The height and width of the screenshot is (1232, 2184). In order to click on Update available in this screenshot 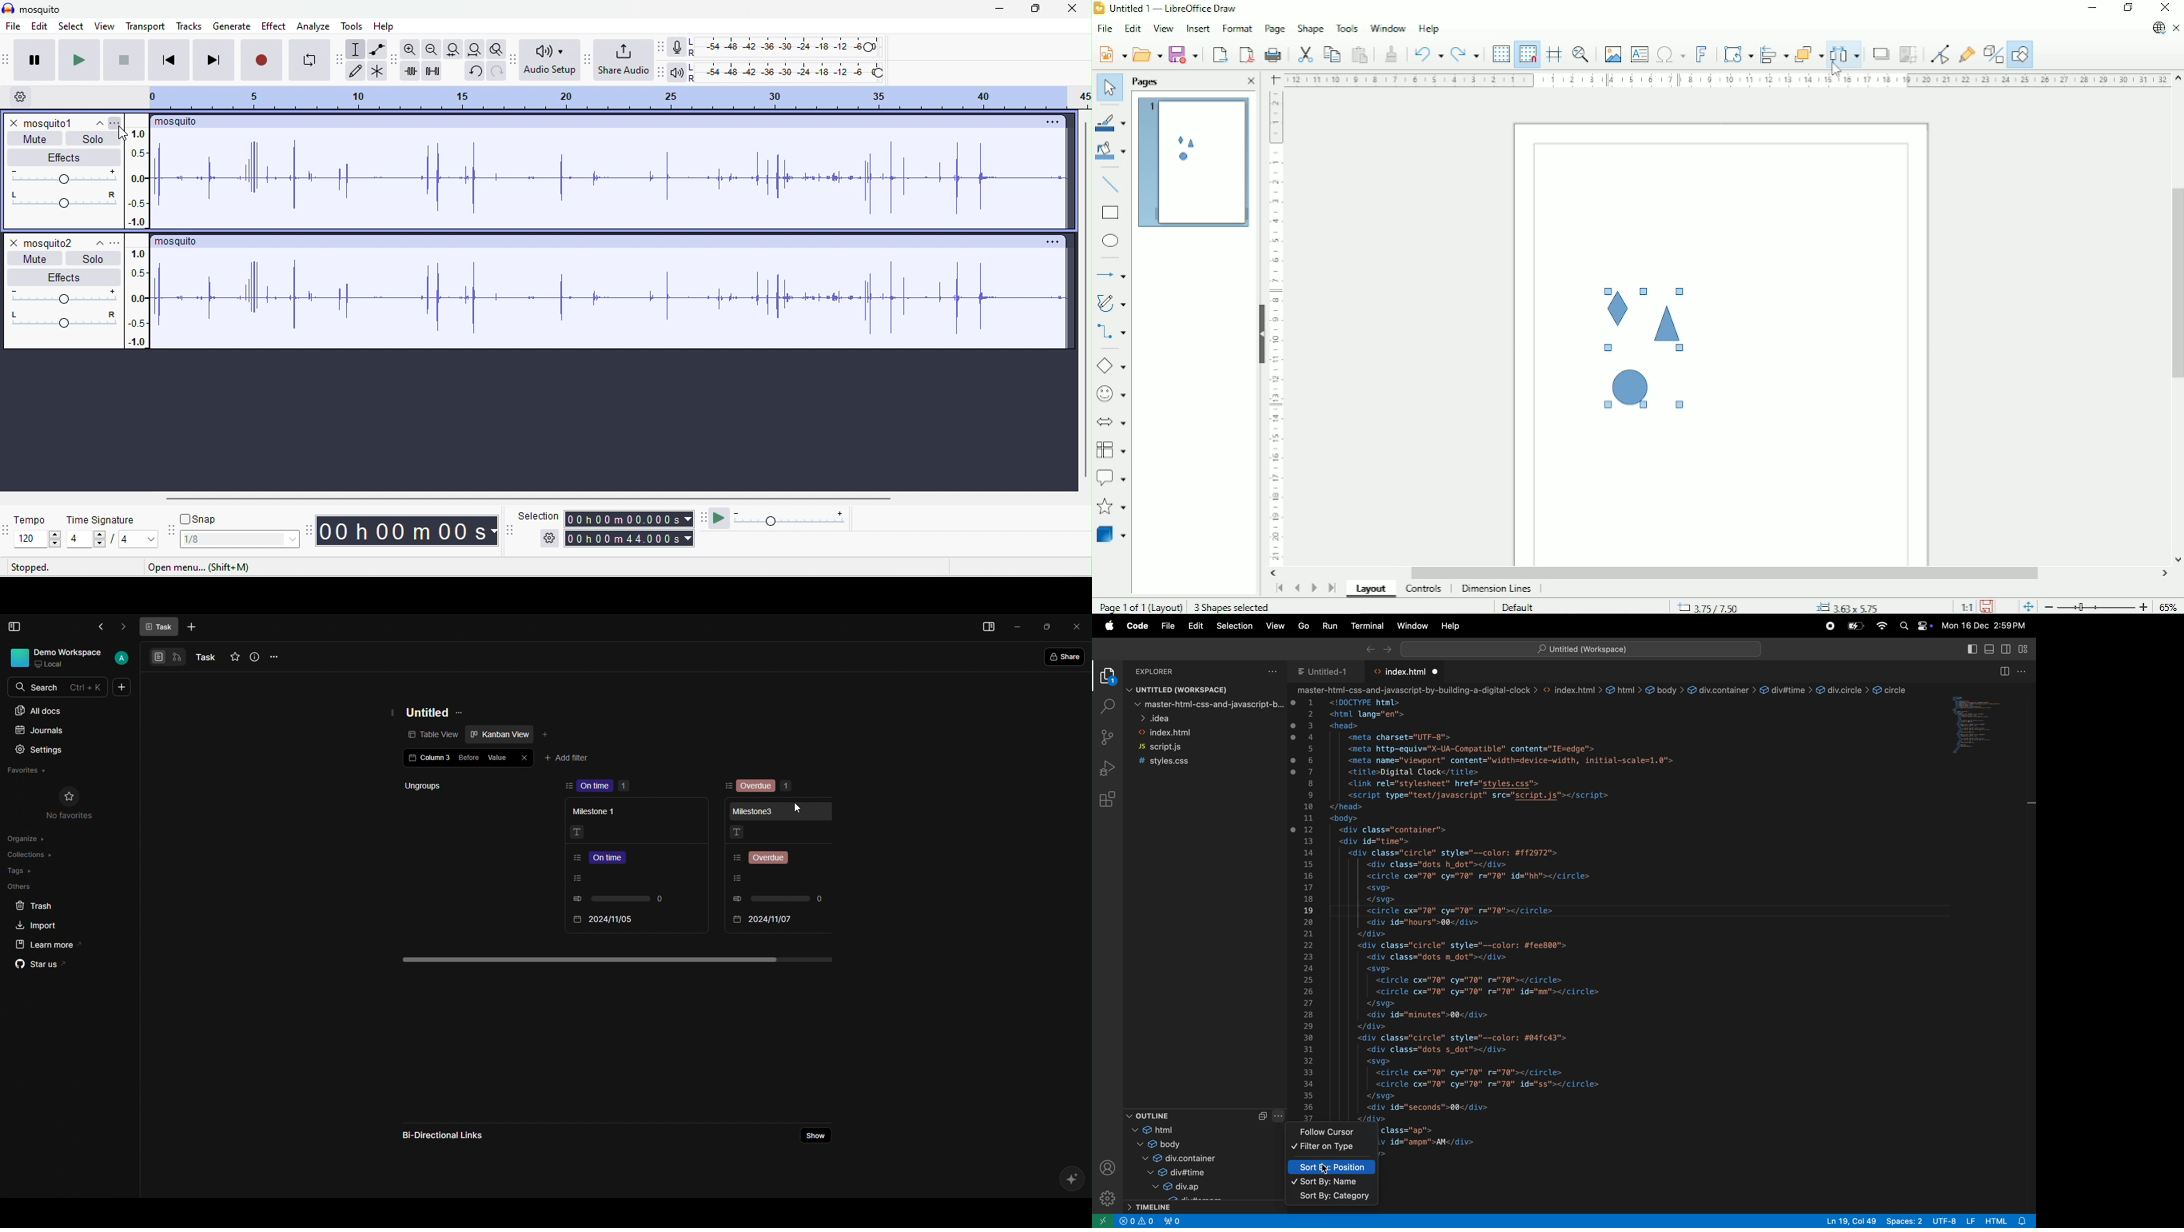, I will do `click(2158, 28)`.